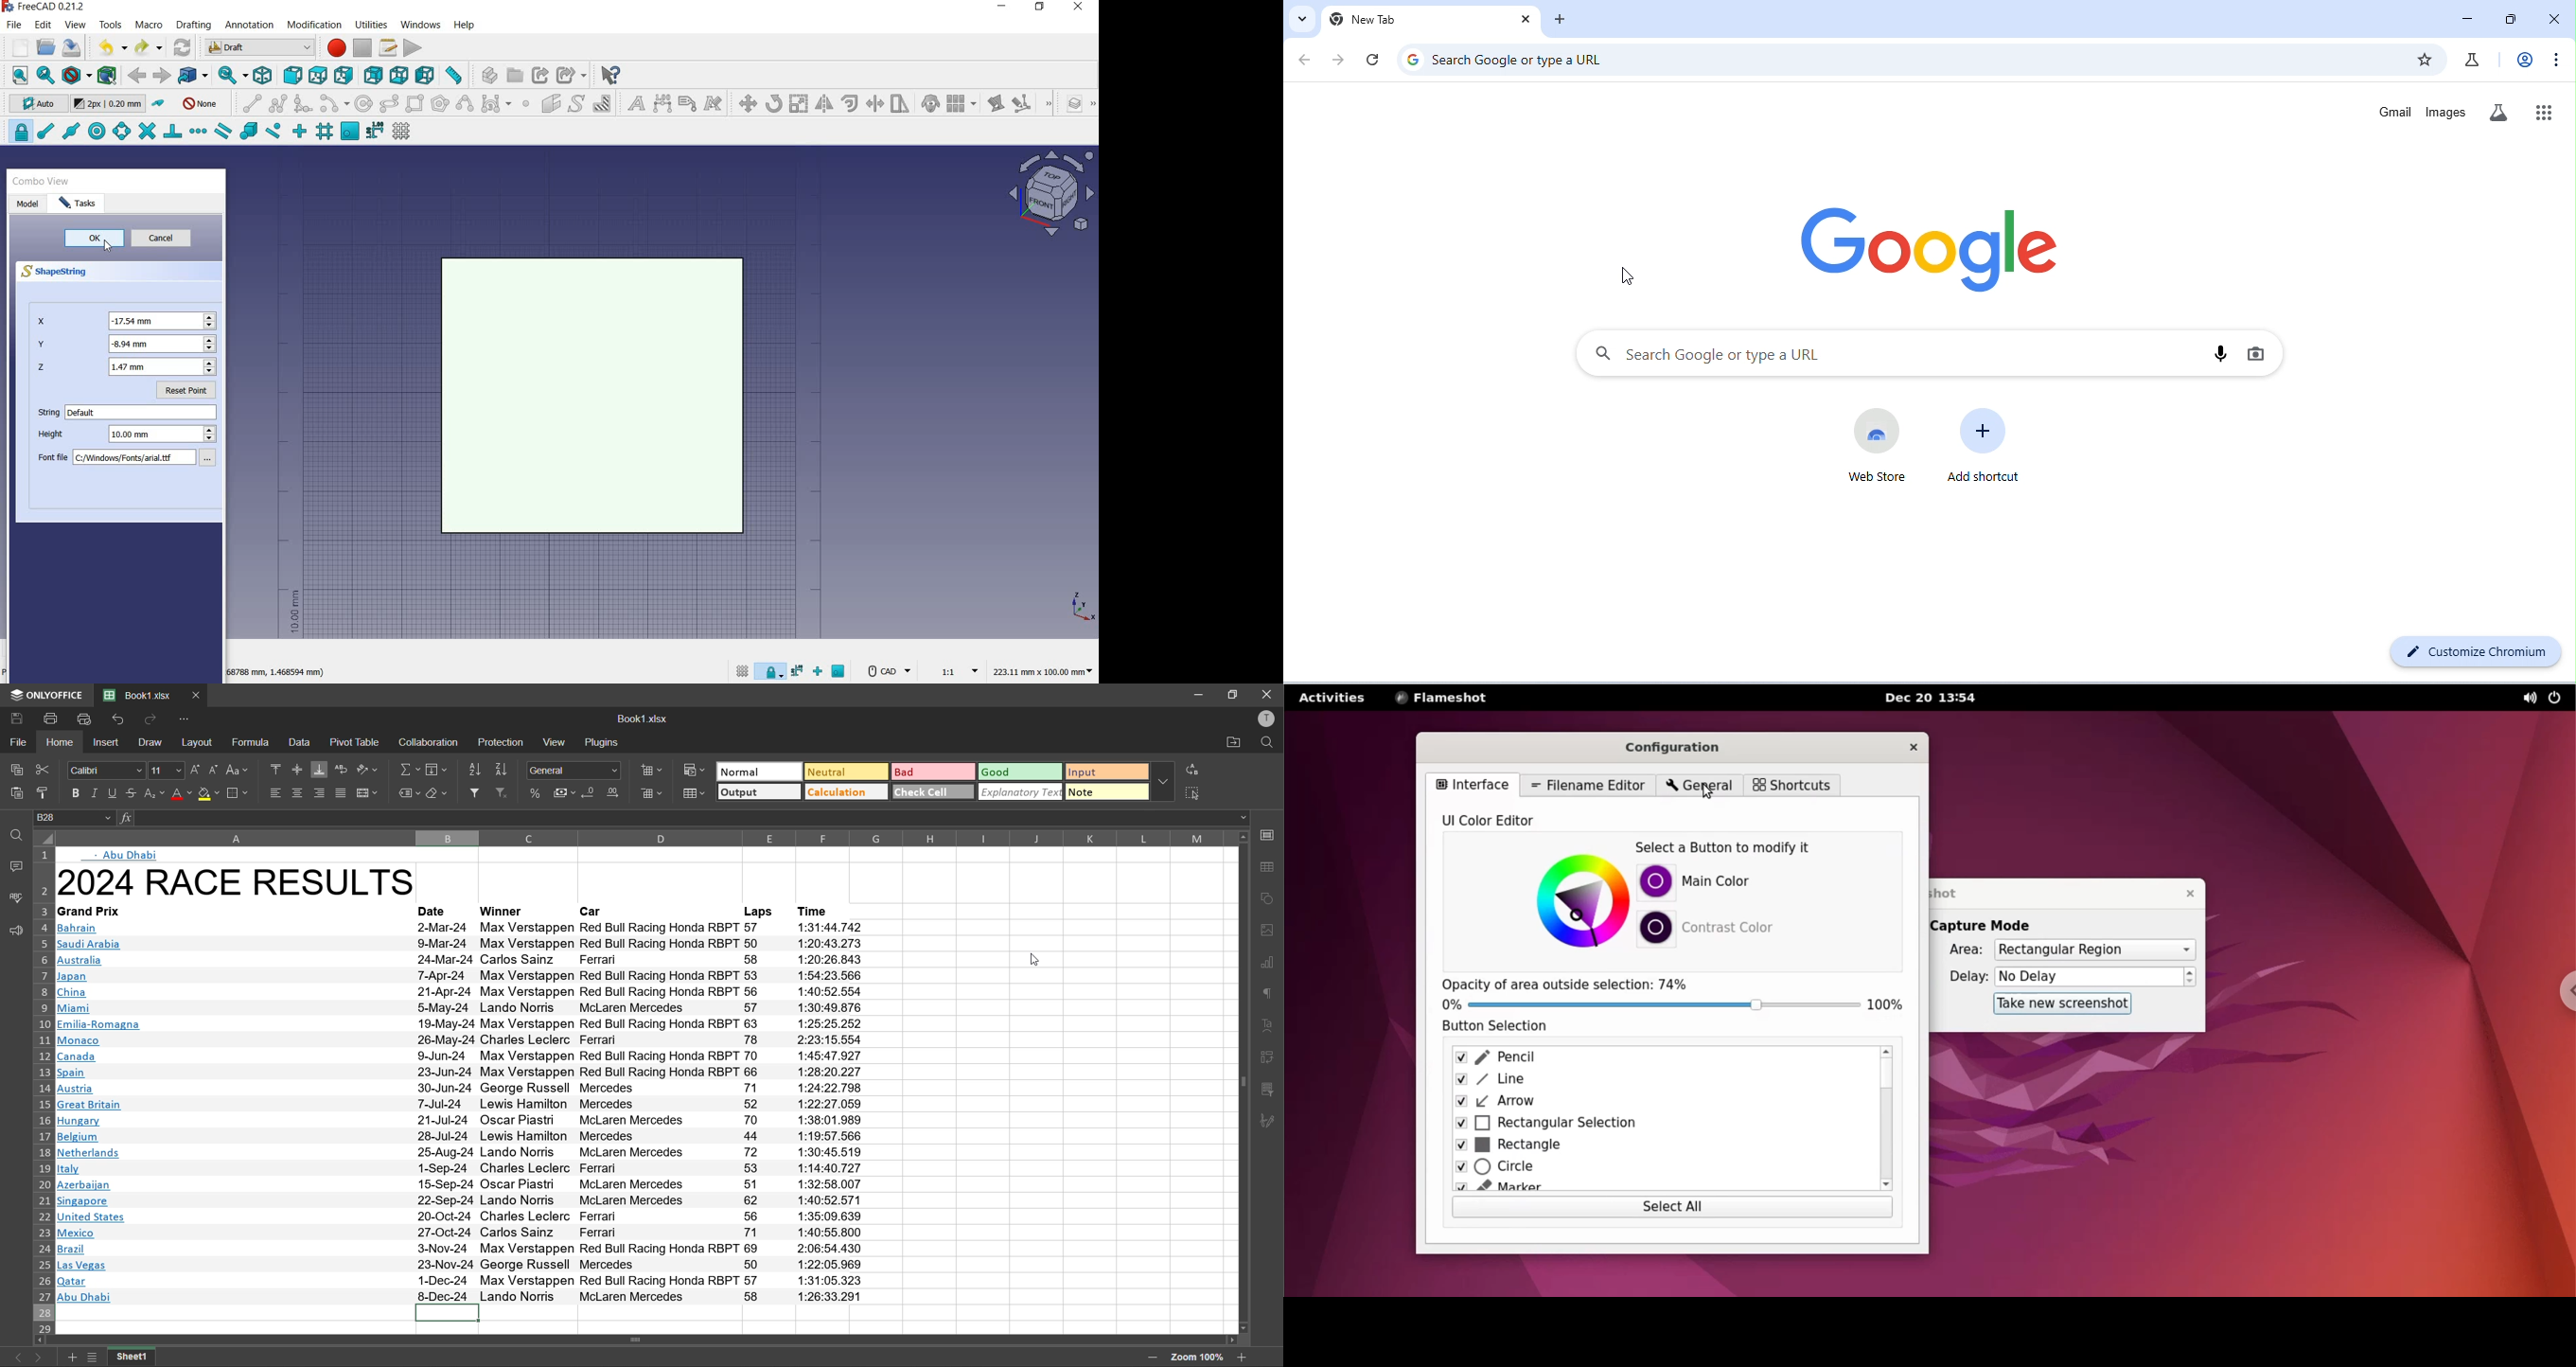  Describe the element at coordinates (298, 793) in the screenshot. I see `align center` at that location.